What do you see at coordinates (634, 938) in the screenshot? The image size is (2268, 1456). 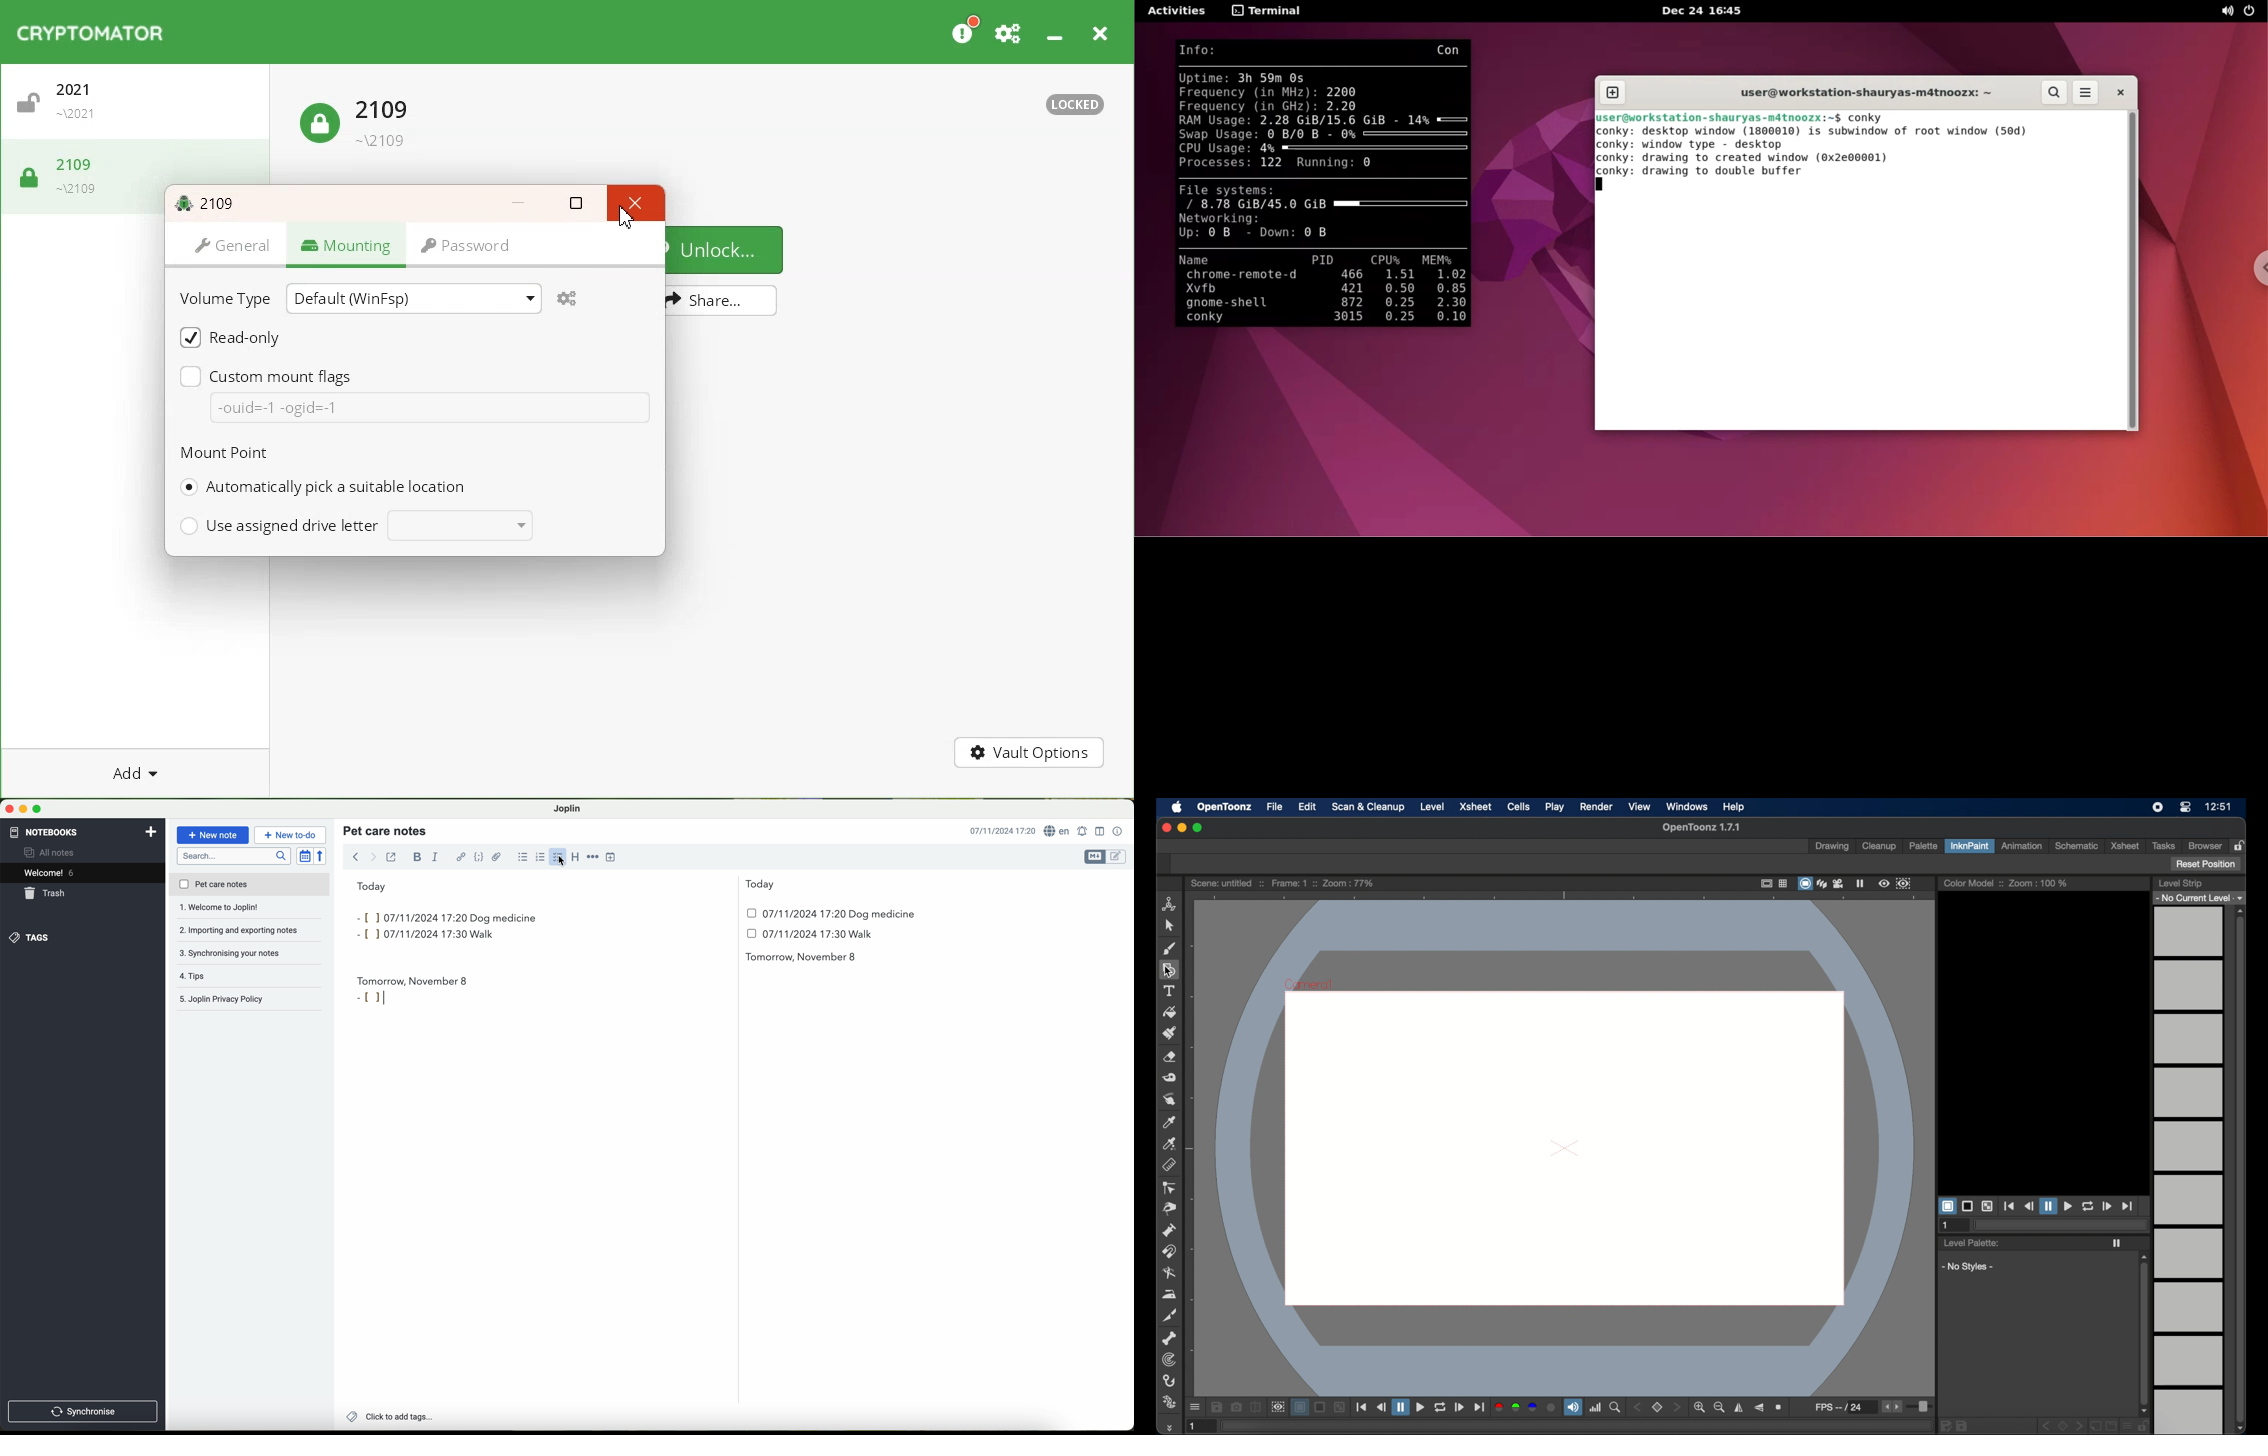 I see `date and hour` at bounding box center [634, 938].